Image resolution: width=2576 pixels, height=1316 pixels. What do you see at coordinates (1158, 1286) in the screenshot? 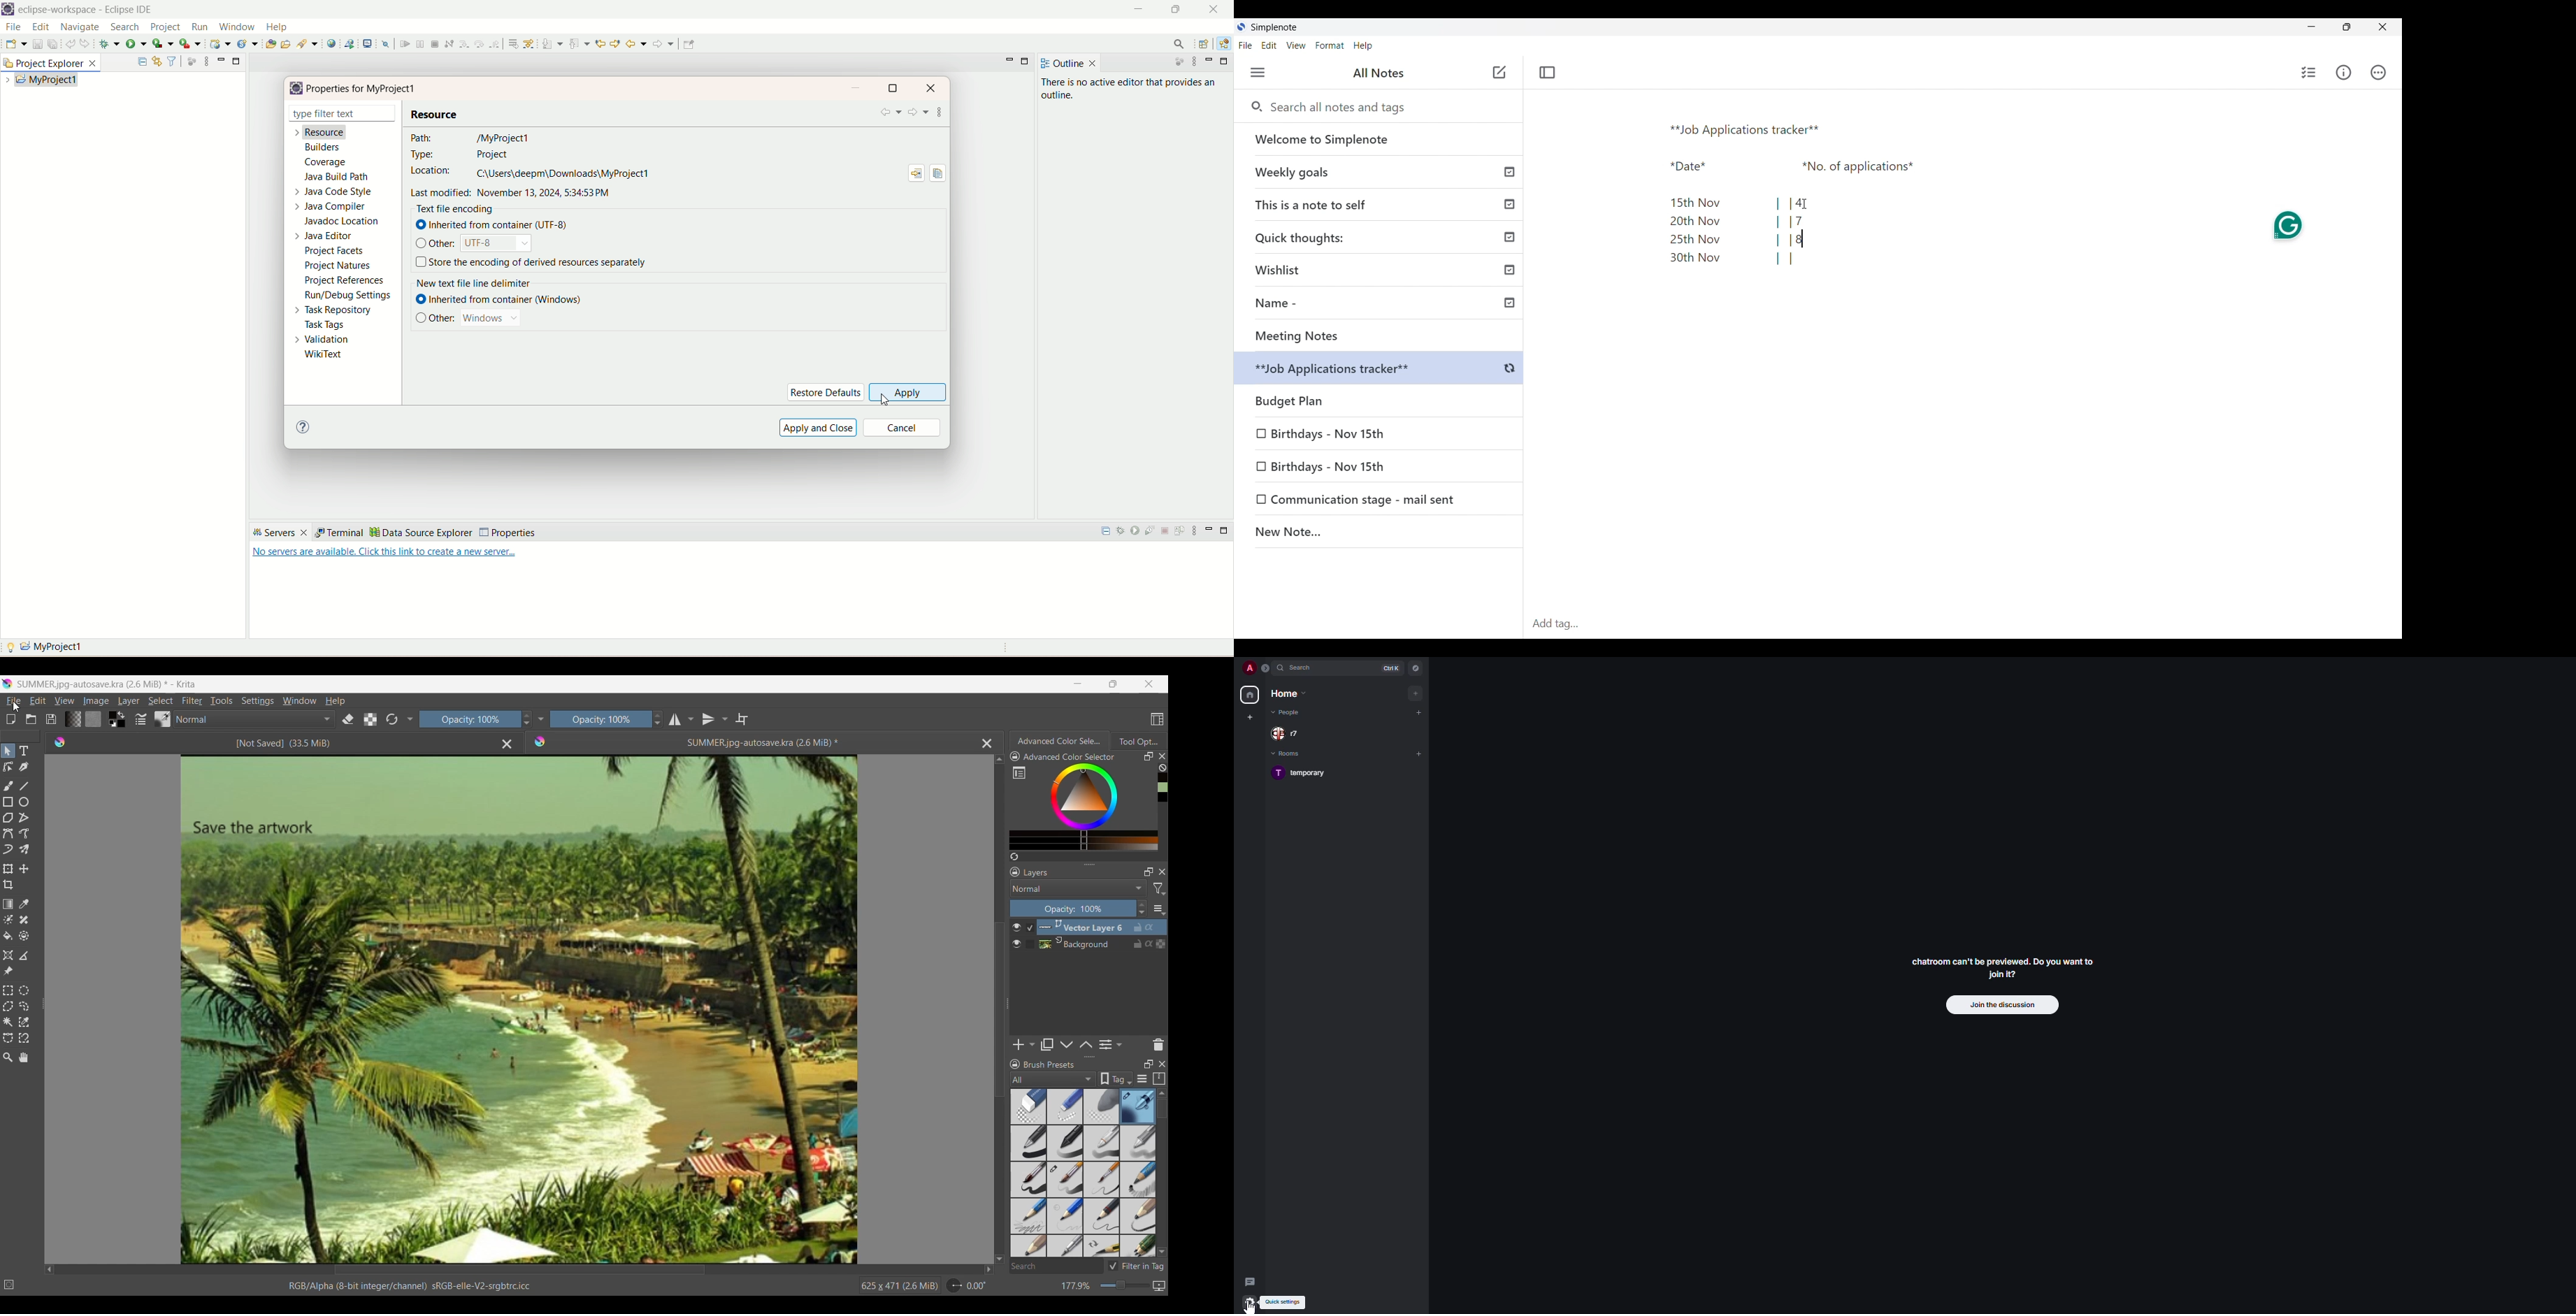
I see `Map displayed canvas between pixel and print size` at bounding box center [1158, 1286].